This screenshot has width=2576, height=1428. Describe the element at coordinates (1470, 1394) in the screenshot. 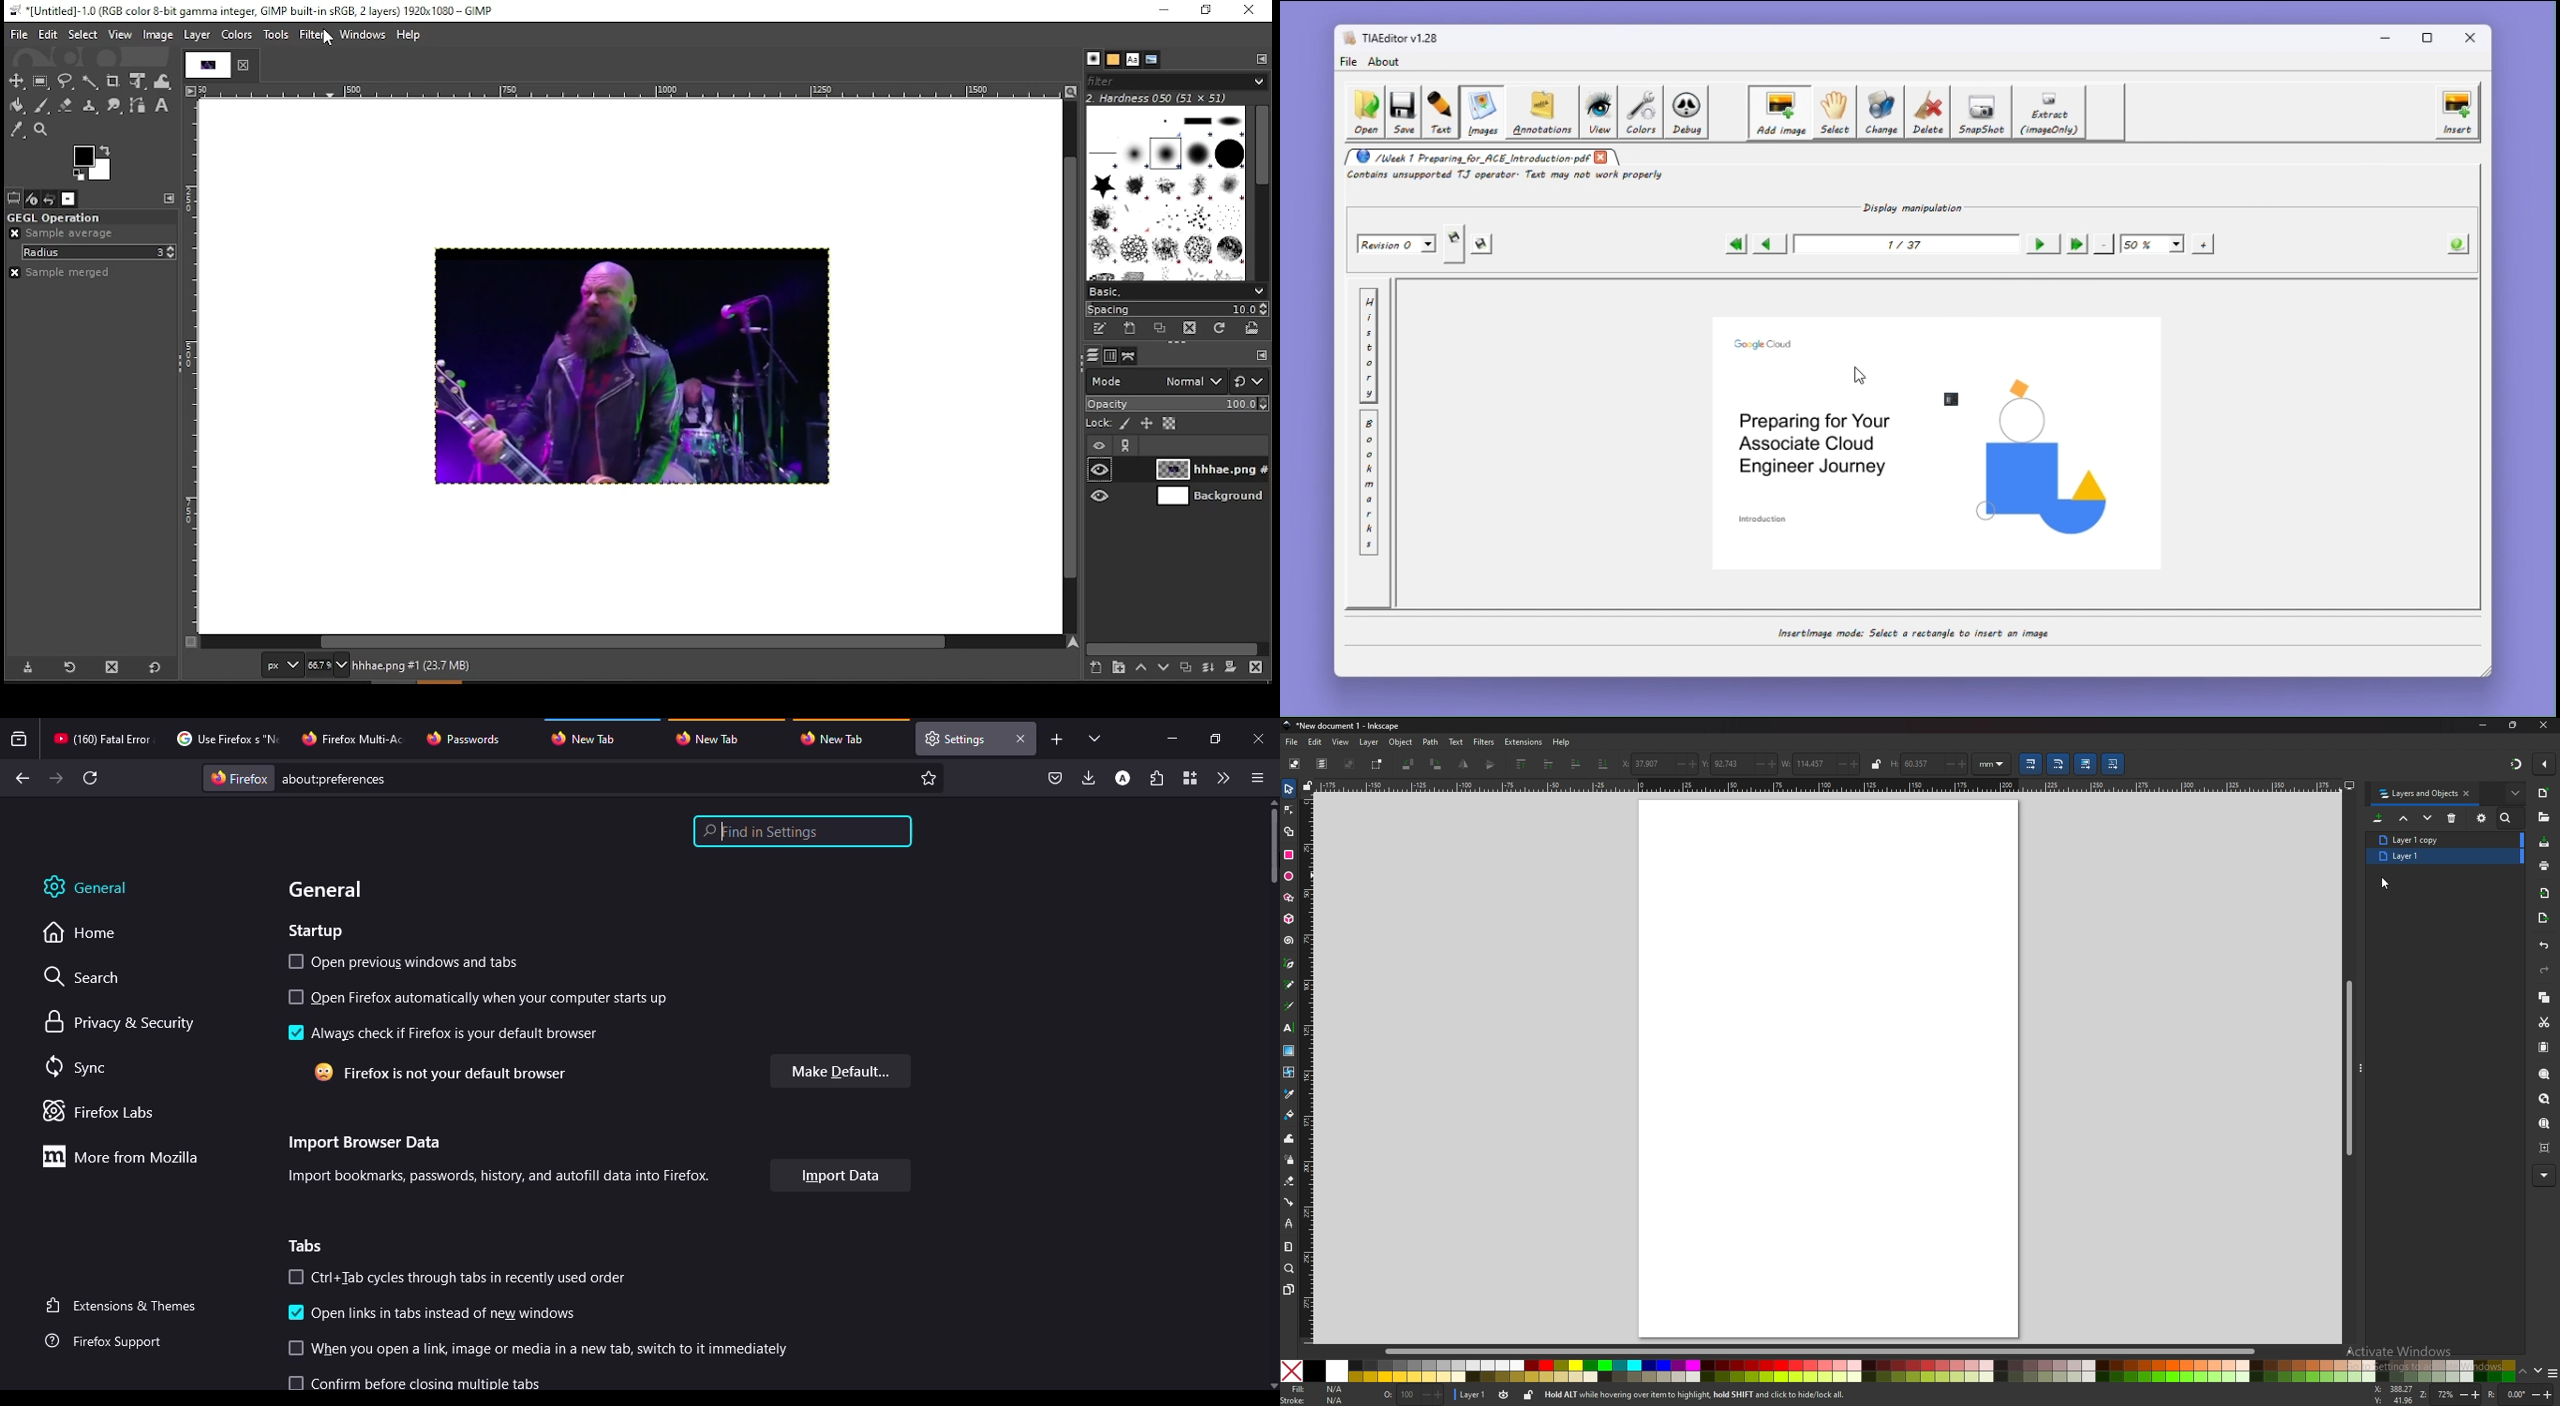

I see `layer` at that location.